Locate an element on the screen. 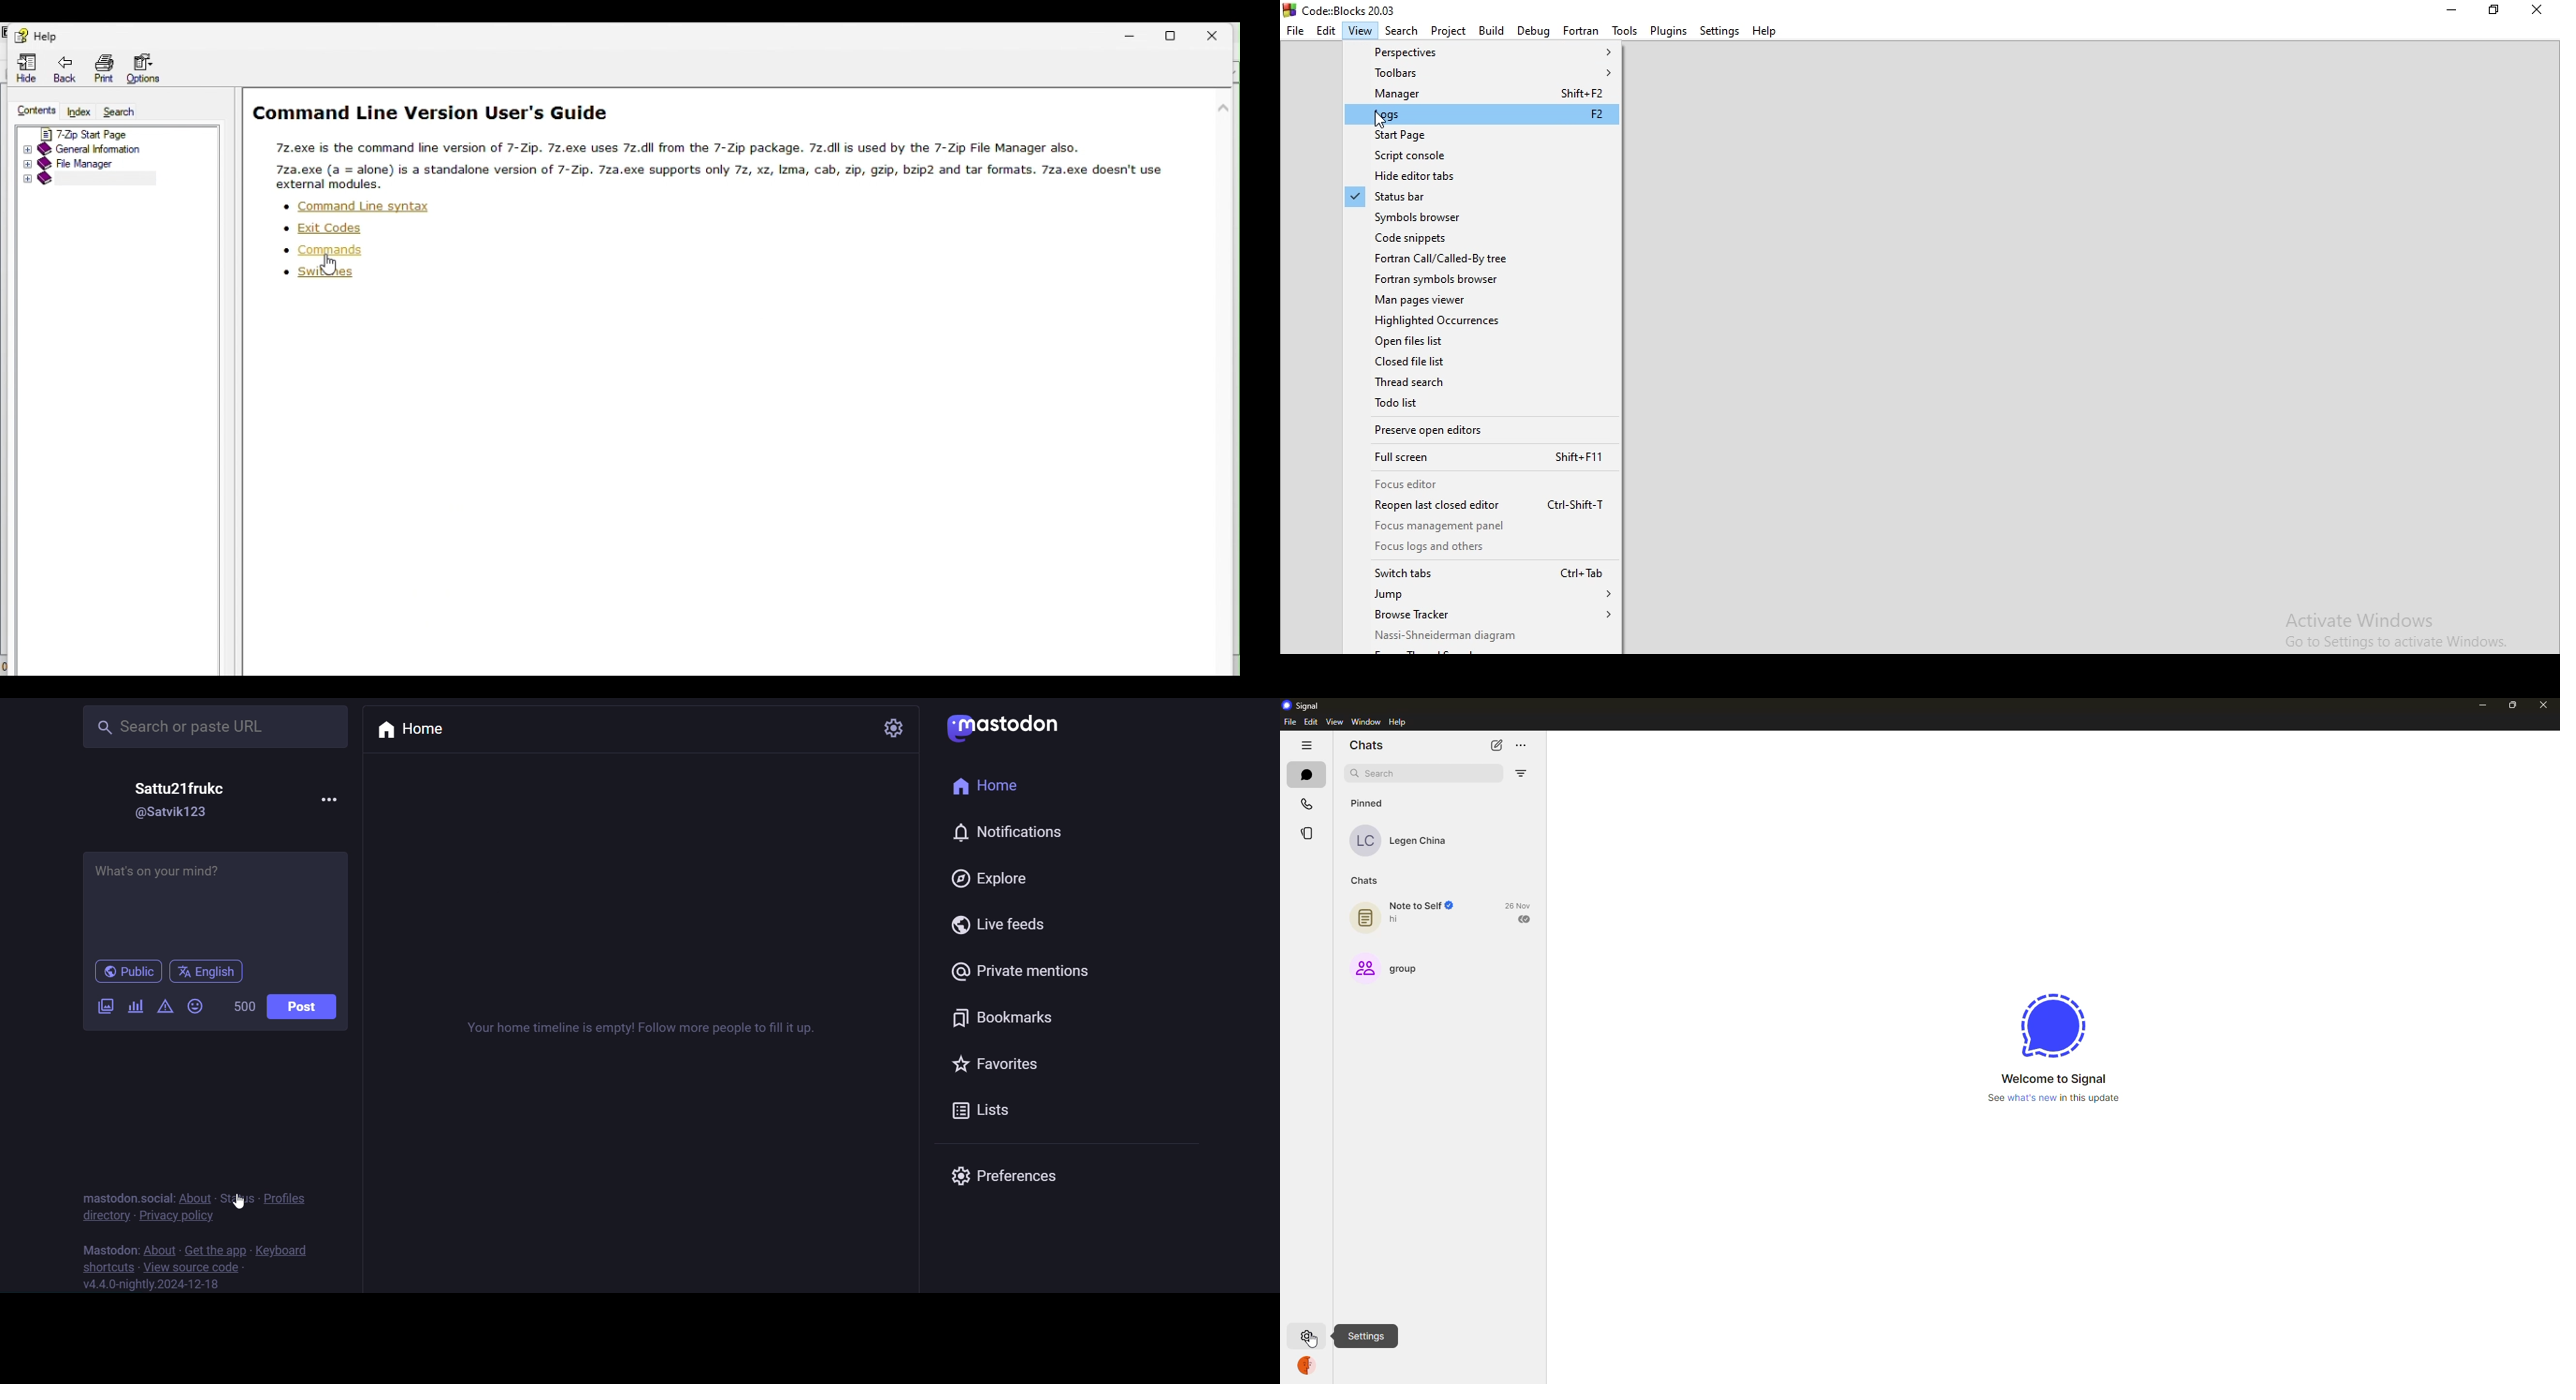 The width and height of the screenshot is (2576, 1400). note to self is located at coordinates (1421, 906).